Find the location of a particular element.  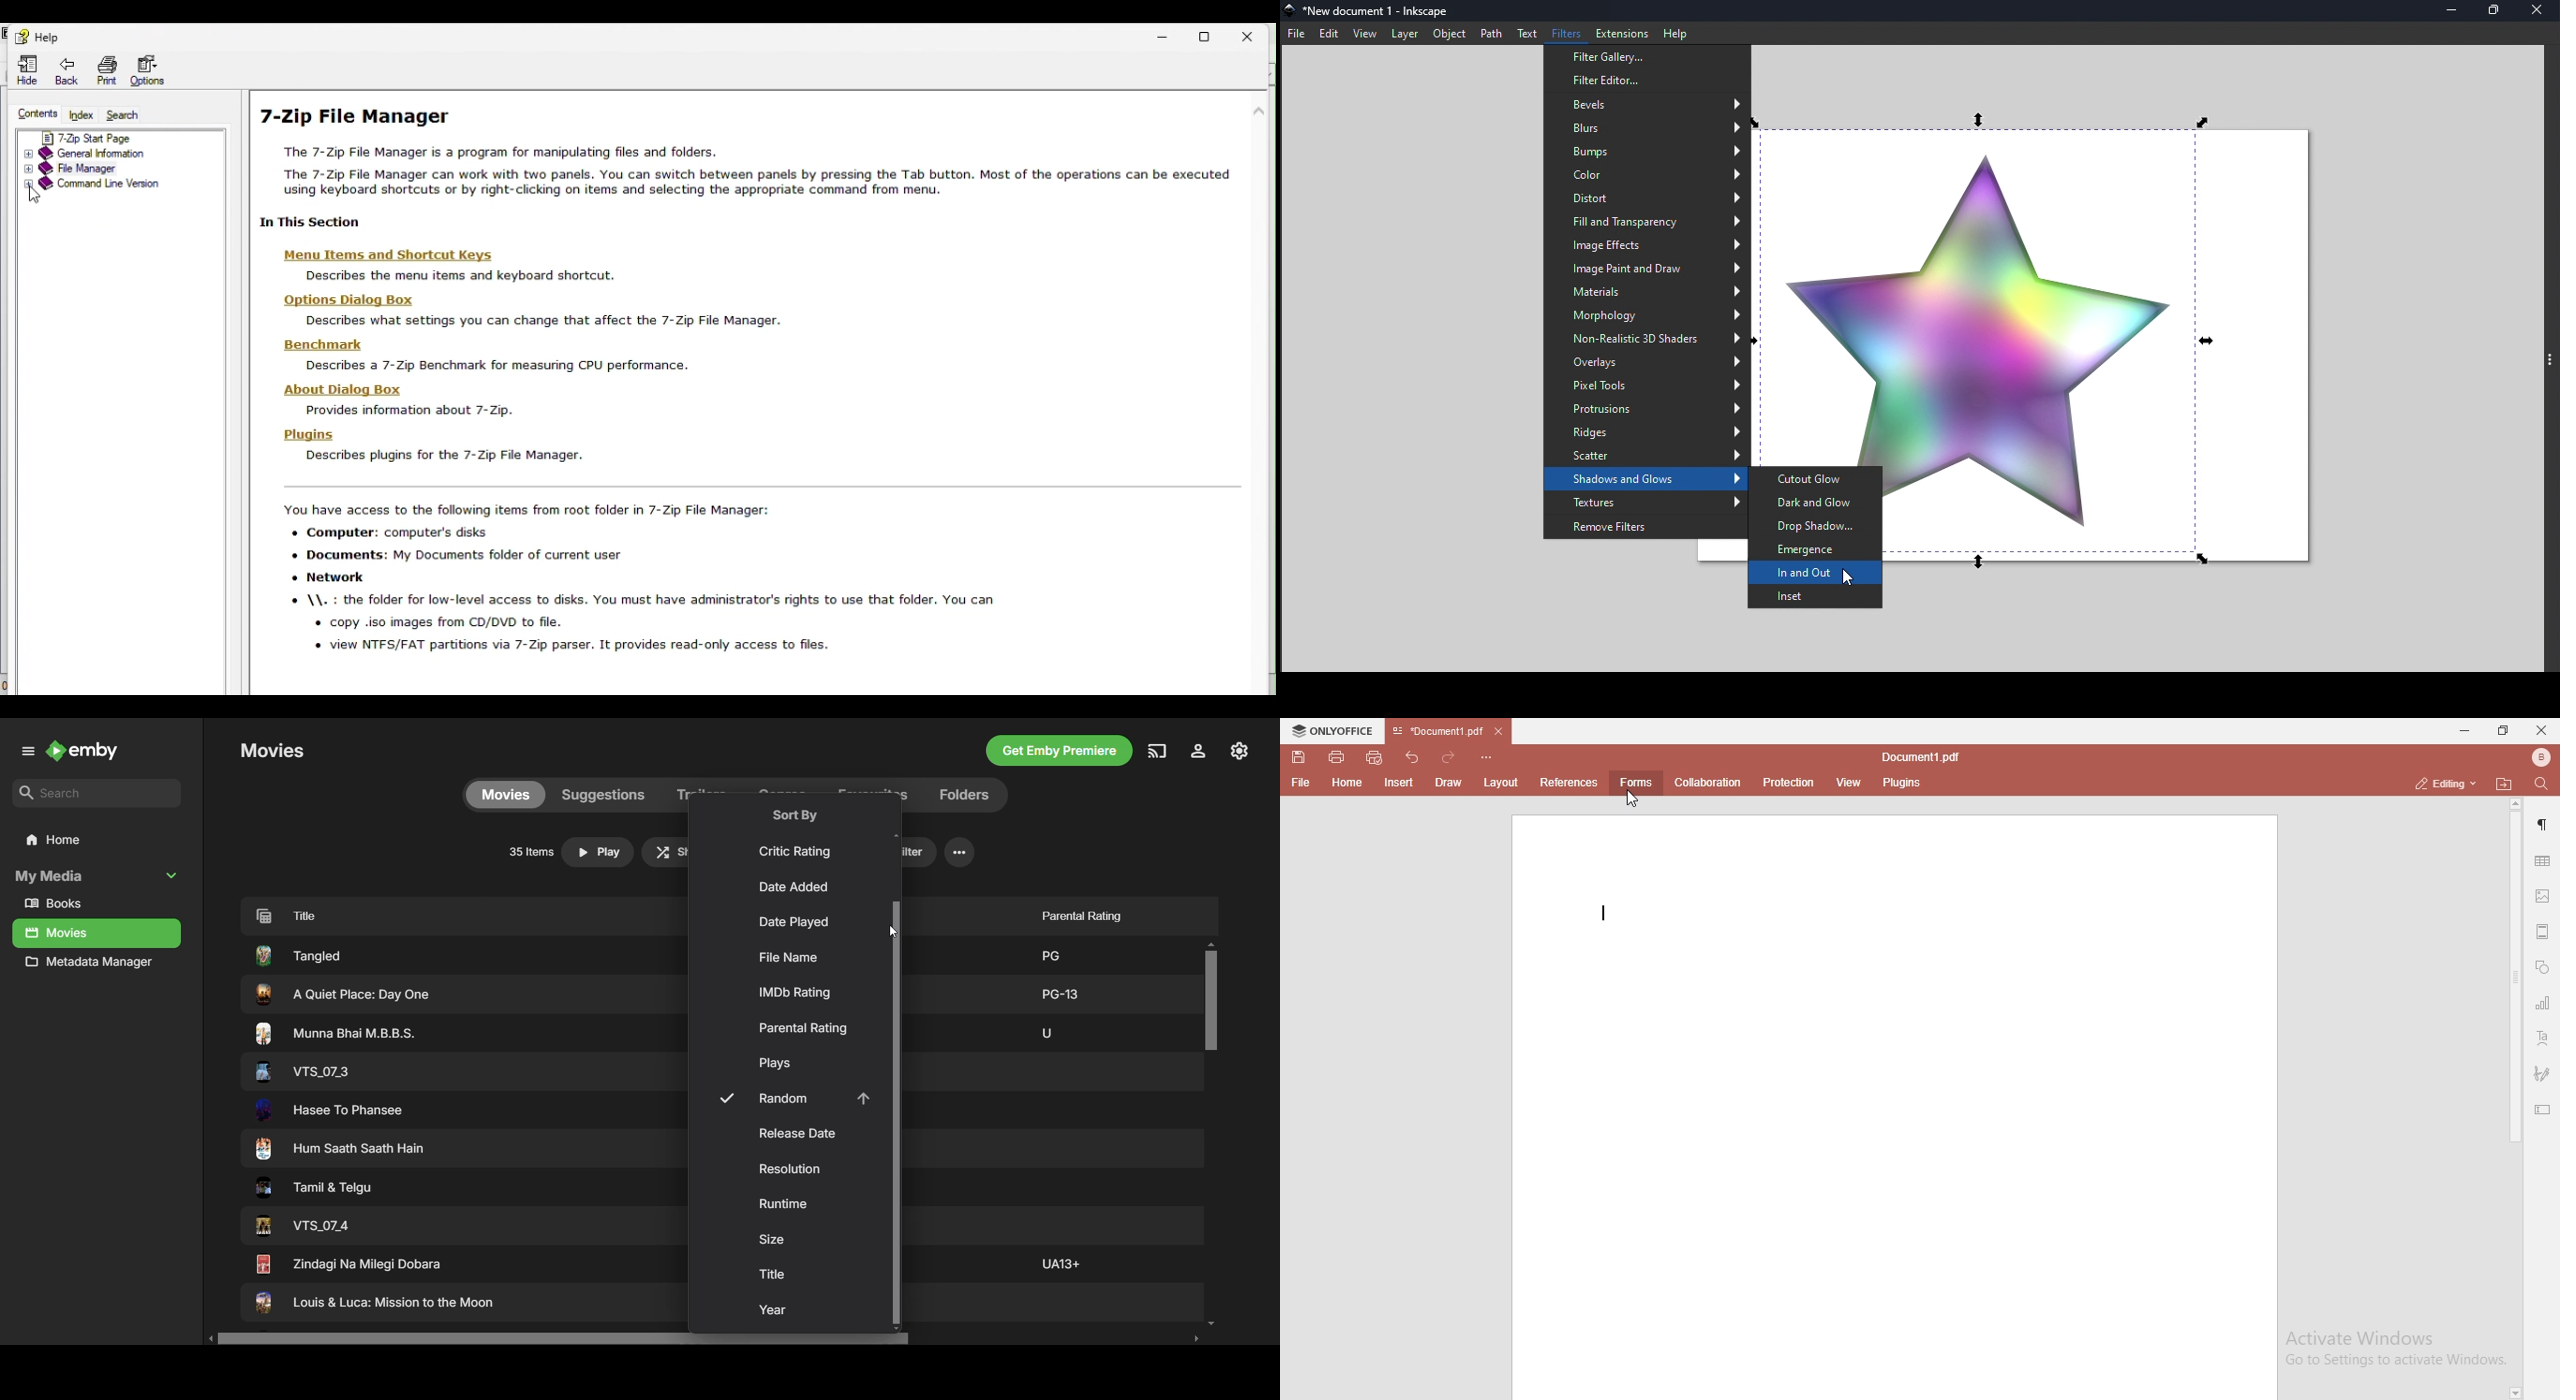

paragraph is located at coordinates (2545, 828).